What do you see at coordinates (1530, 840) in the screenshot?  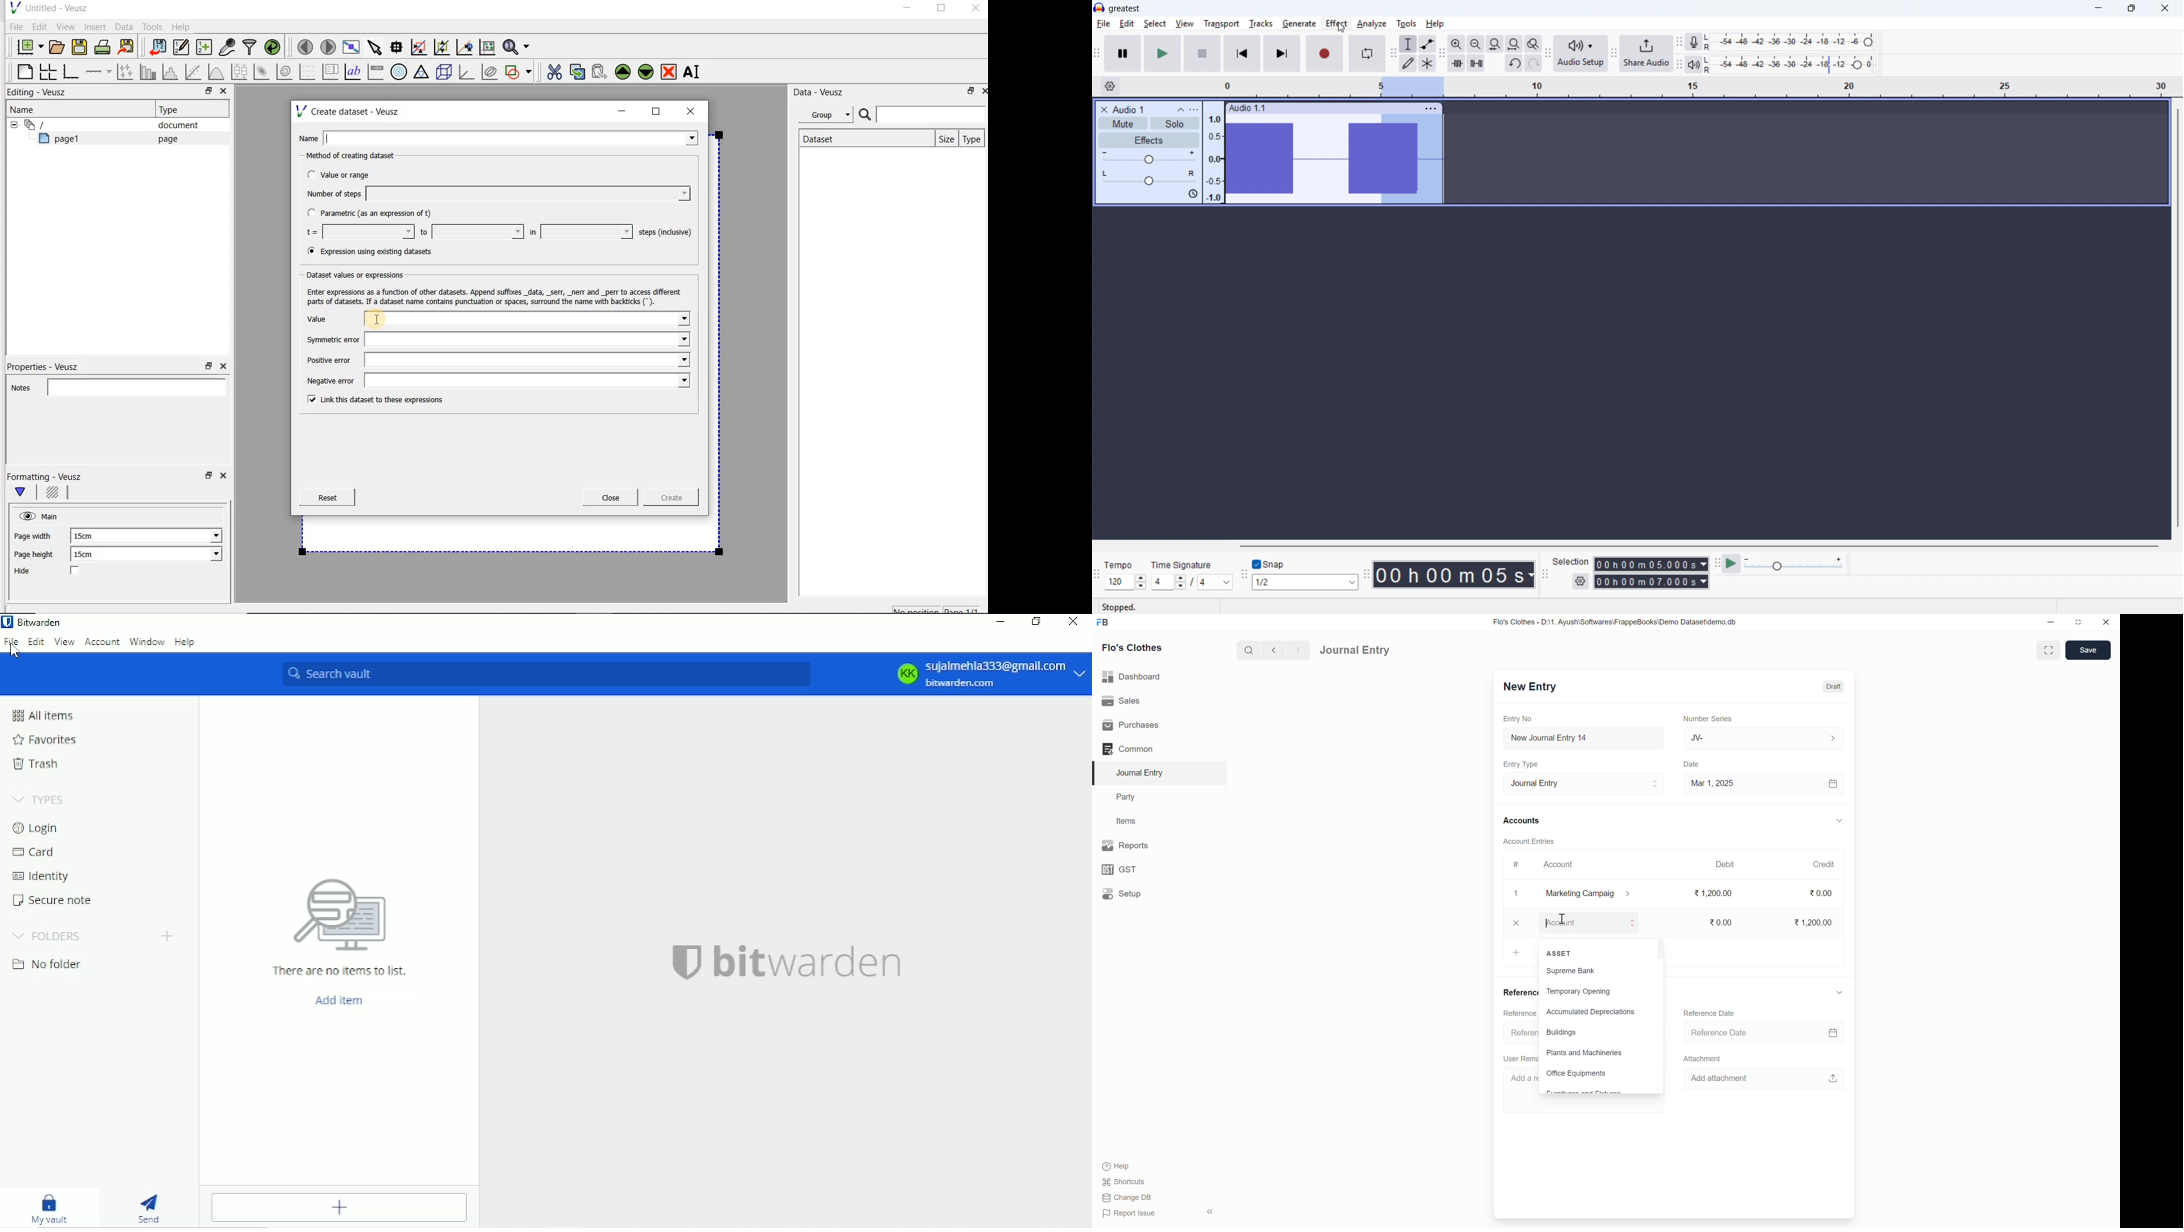 I see `Account Entries` at bounding box center [1530, 840].